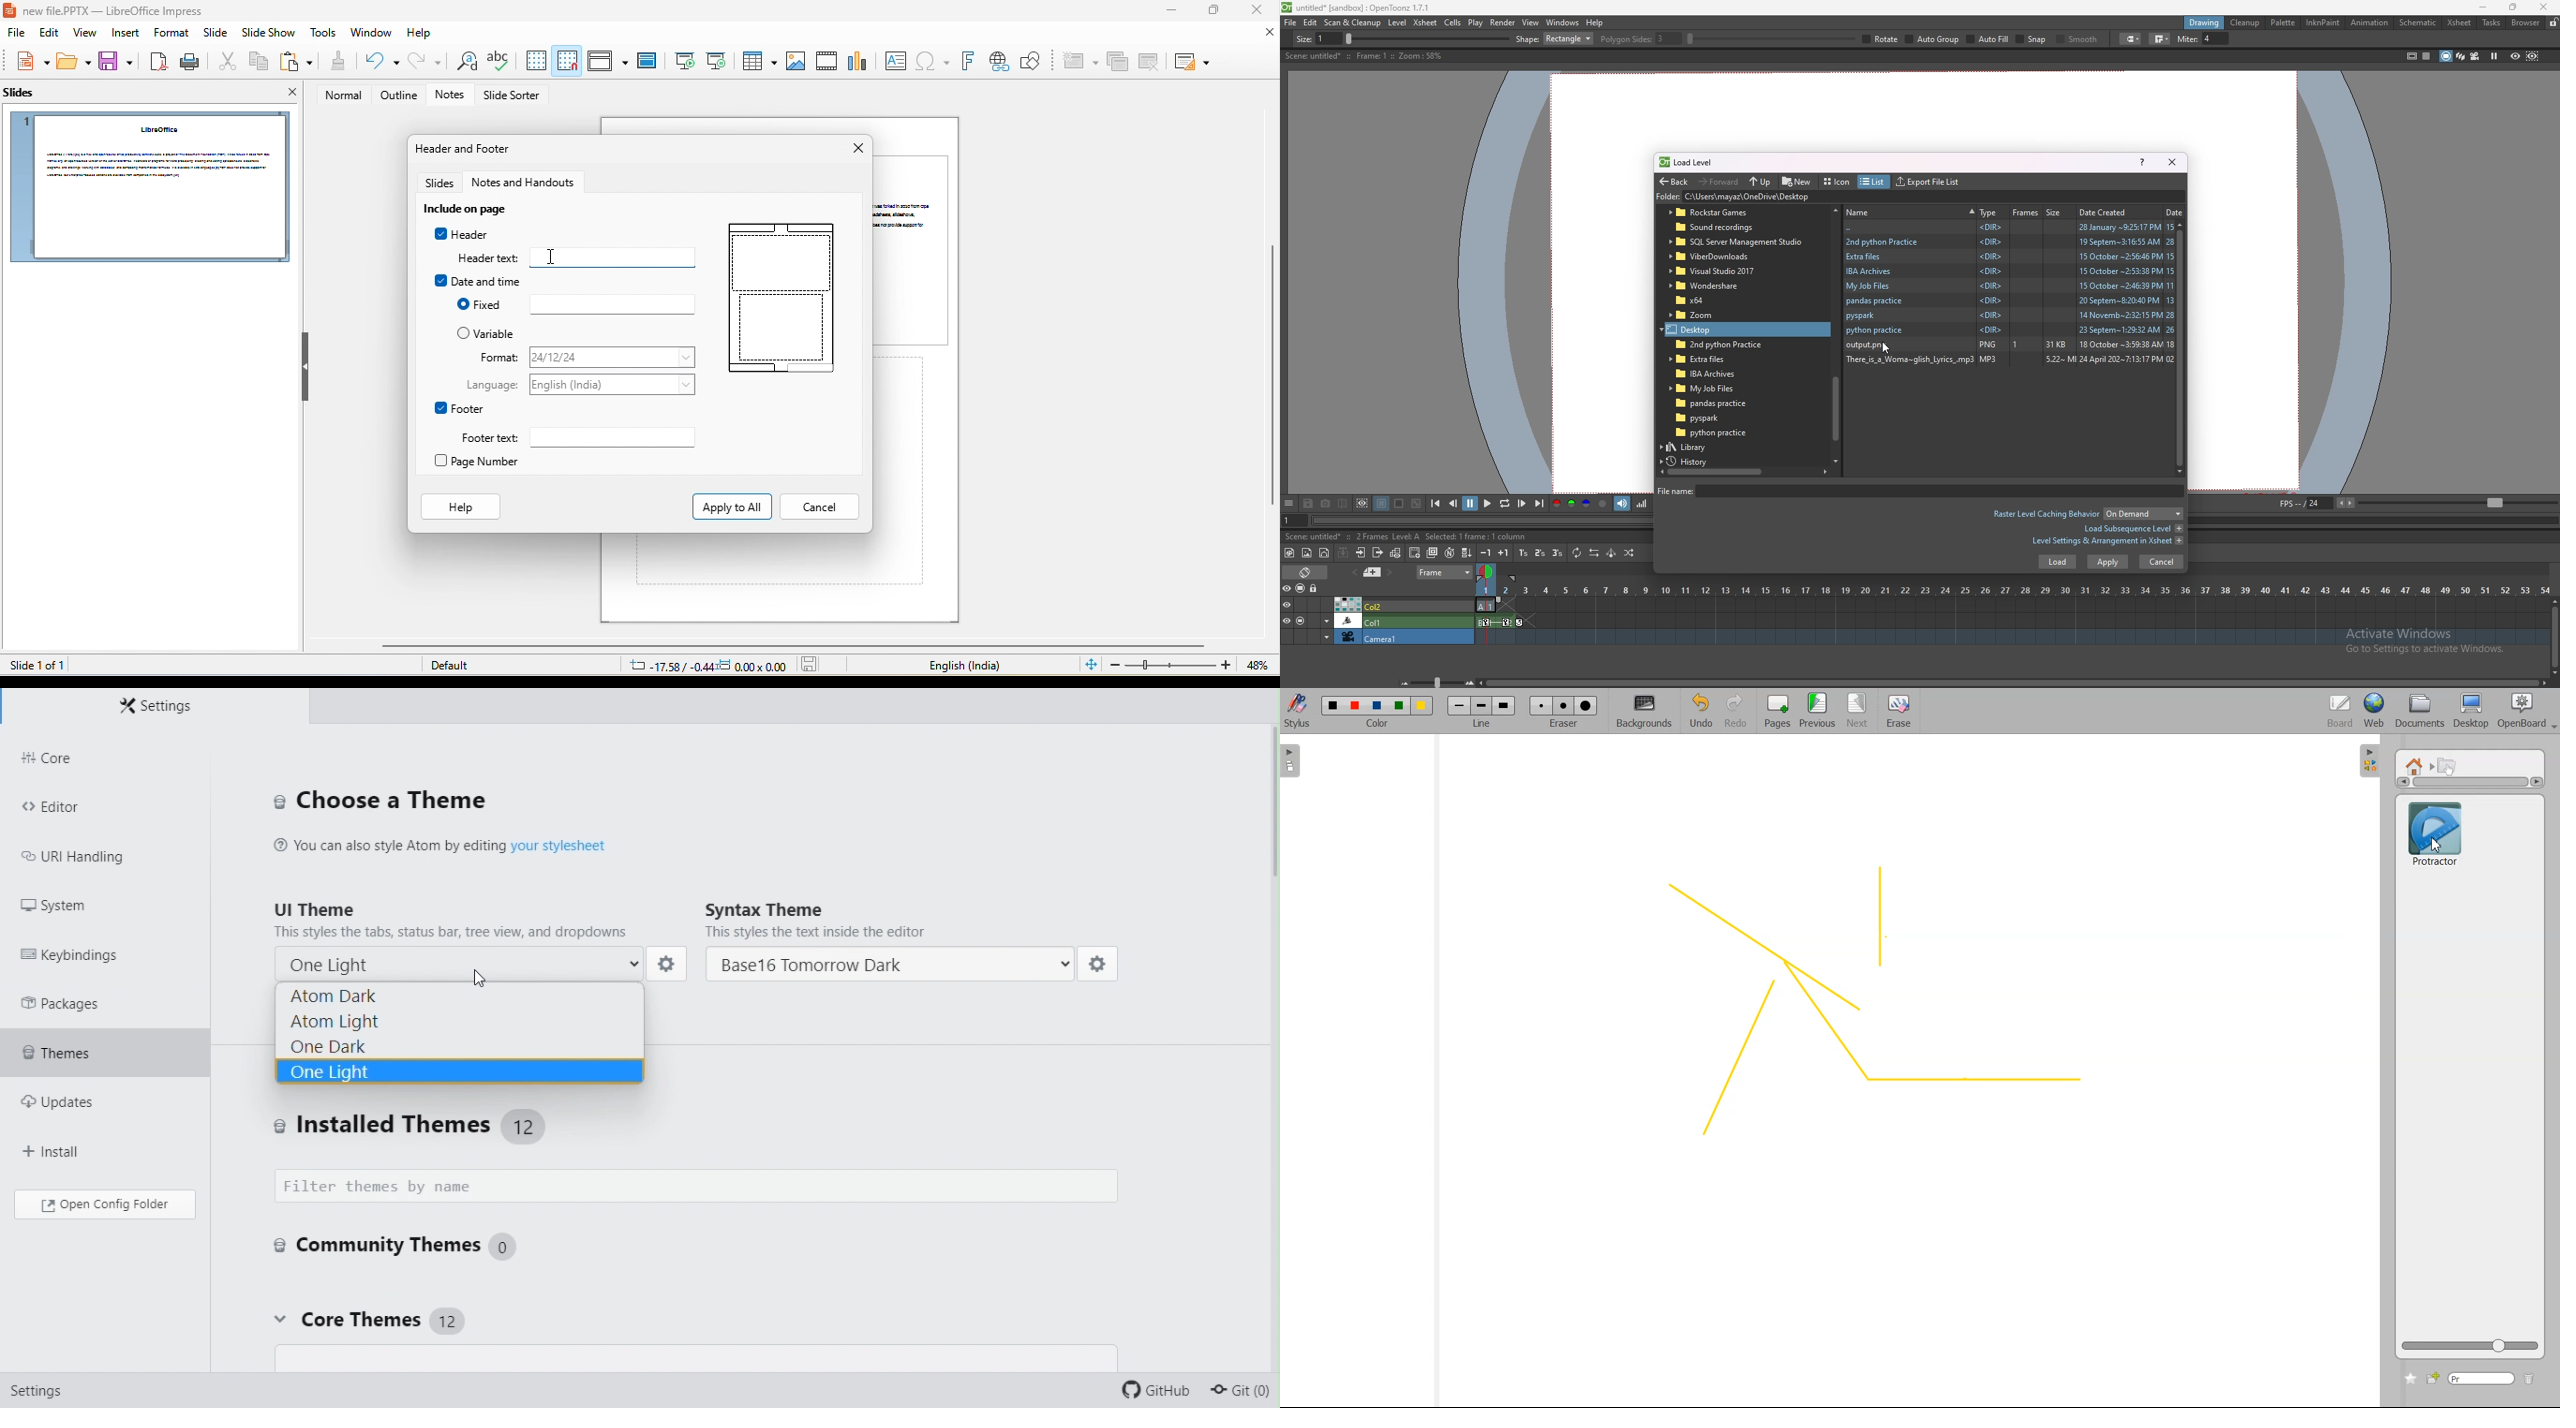  What do you see at coordinates (394, 1244) in the screenshot?
I see `Community themes 0` at bounding box center [394, 1244].